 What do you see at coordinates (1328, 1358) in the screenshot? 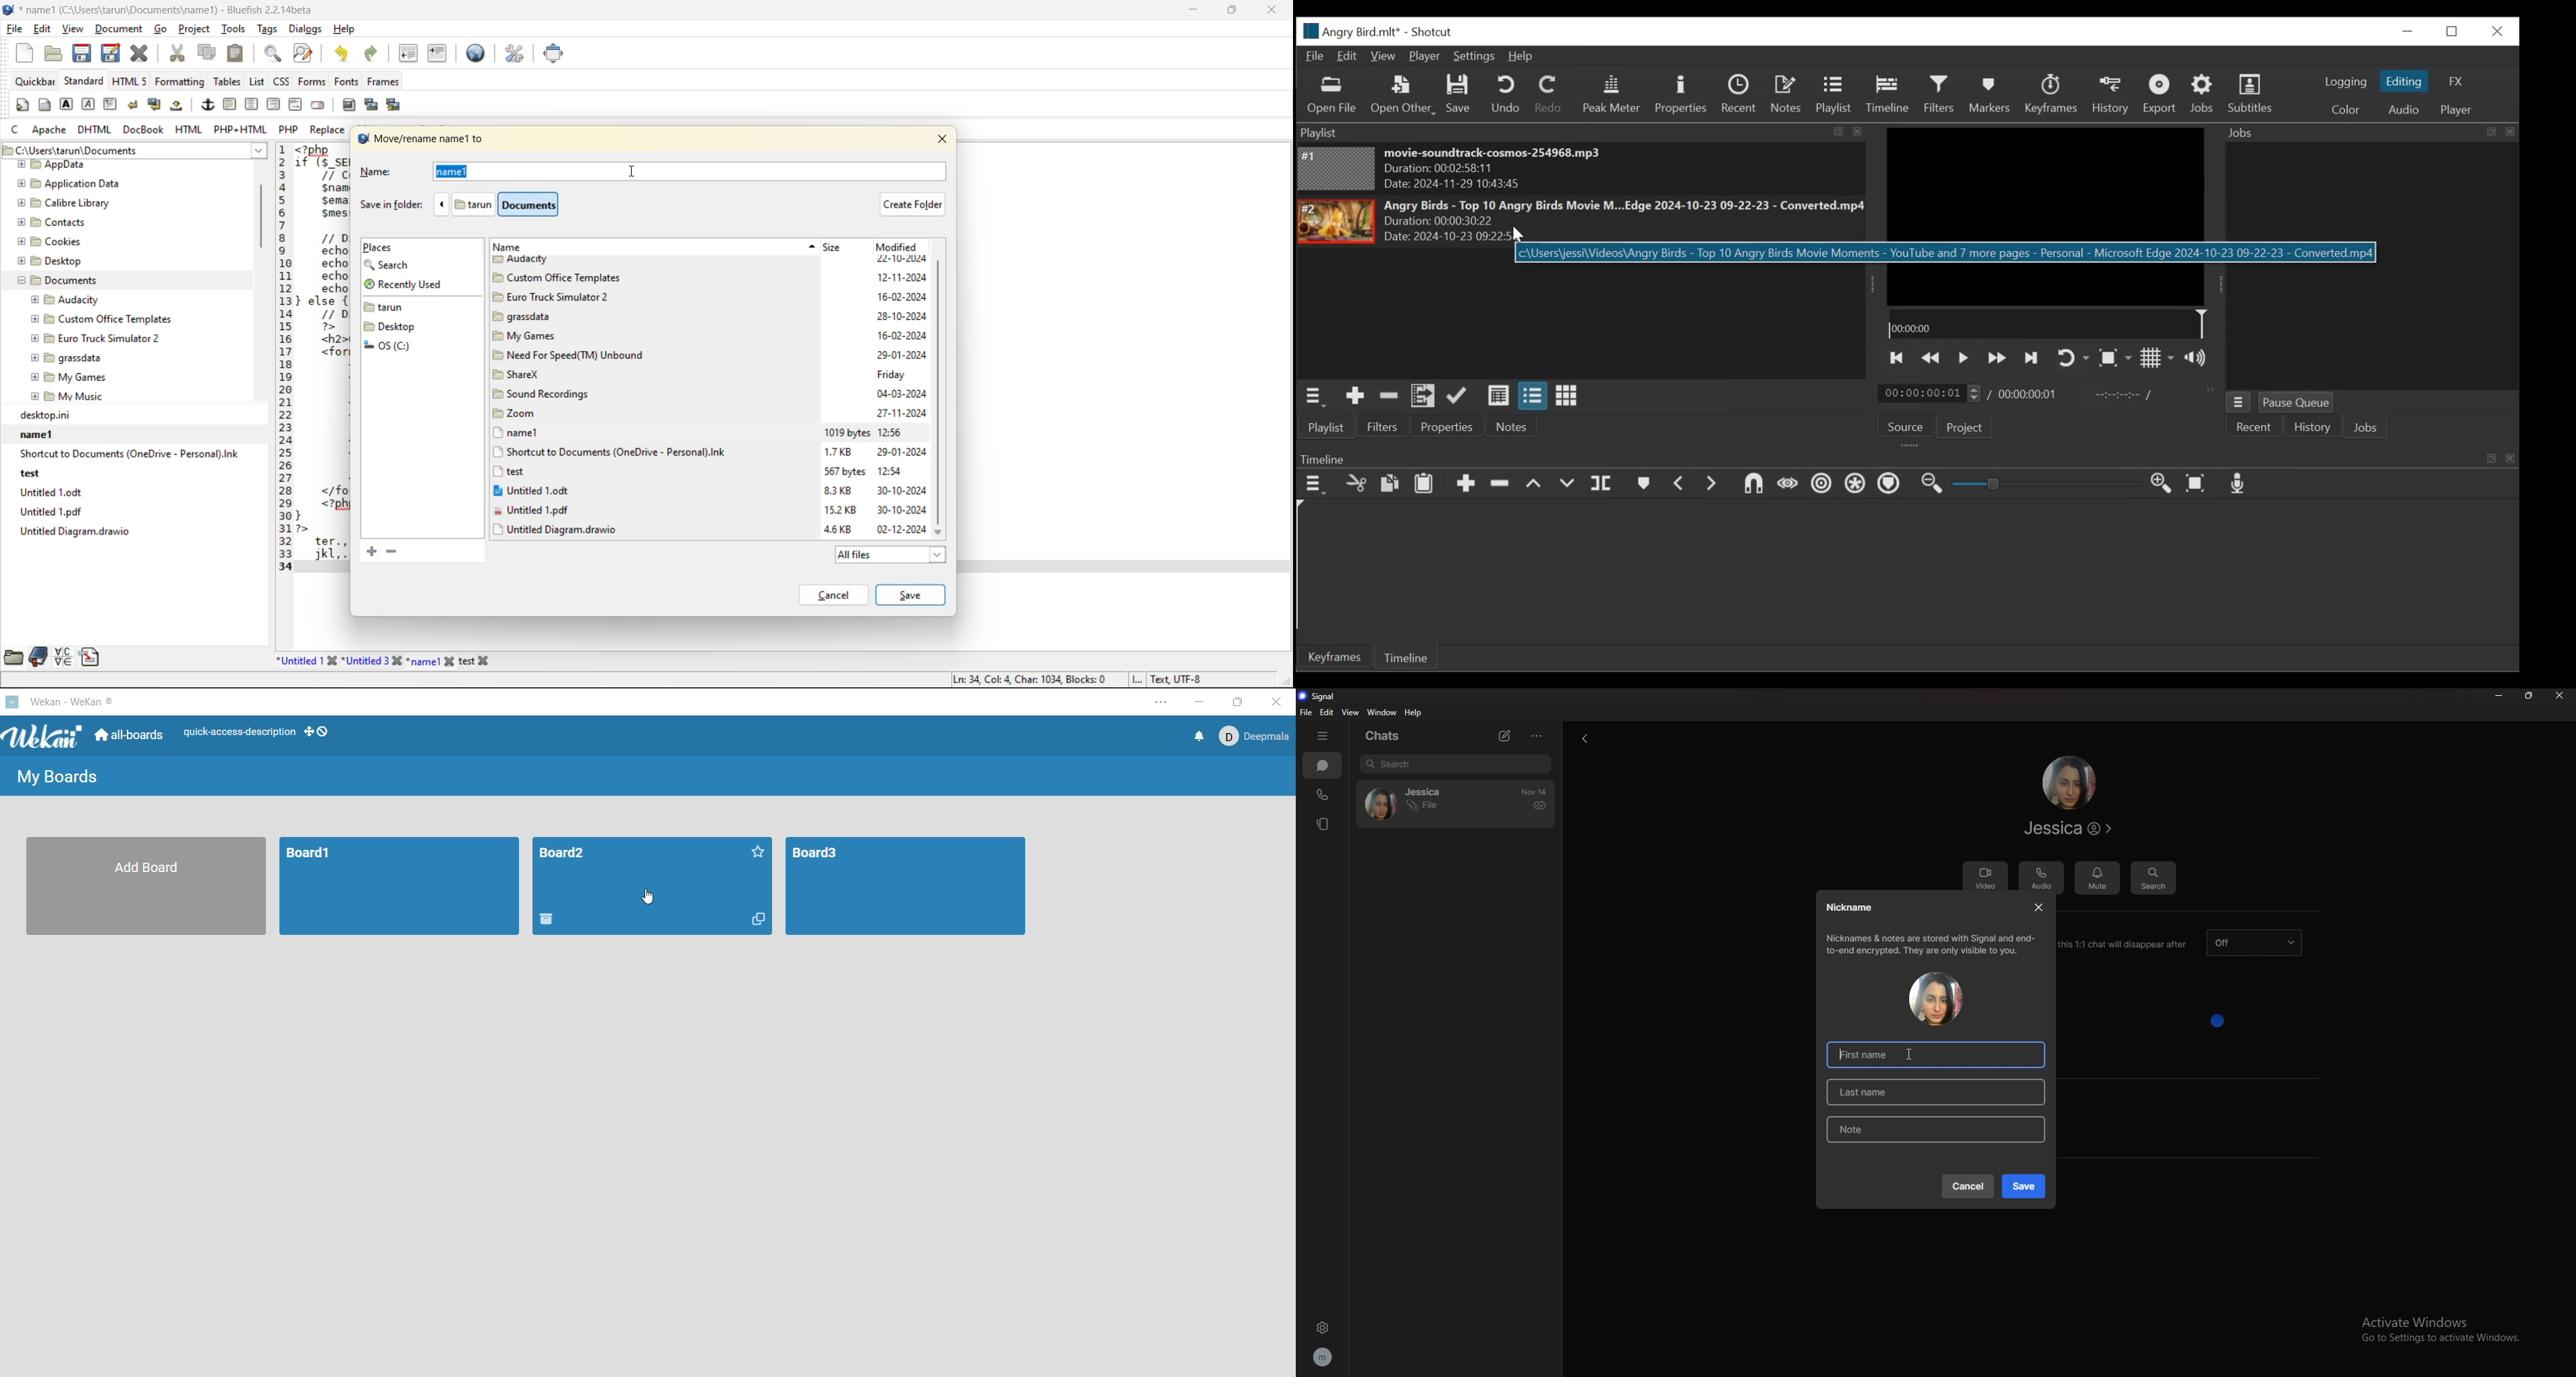
I see `profile` at bounding box center [1328, 1358].